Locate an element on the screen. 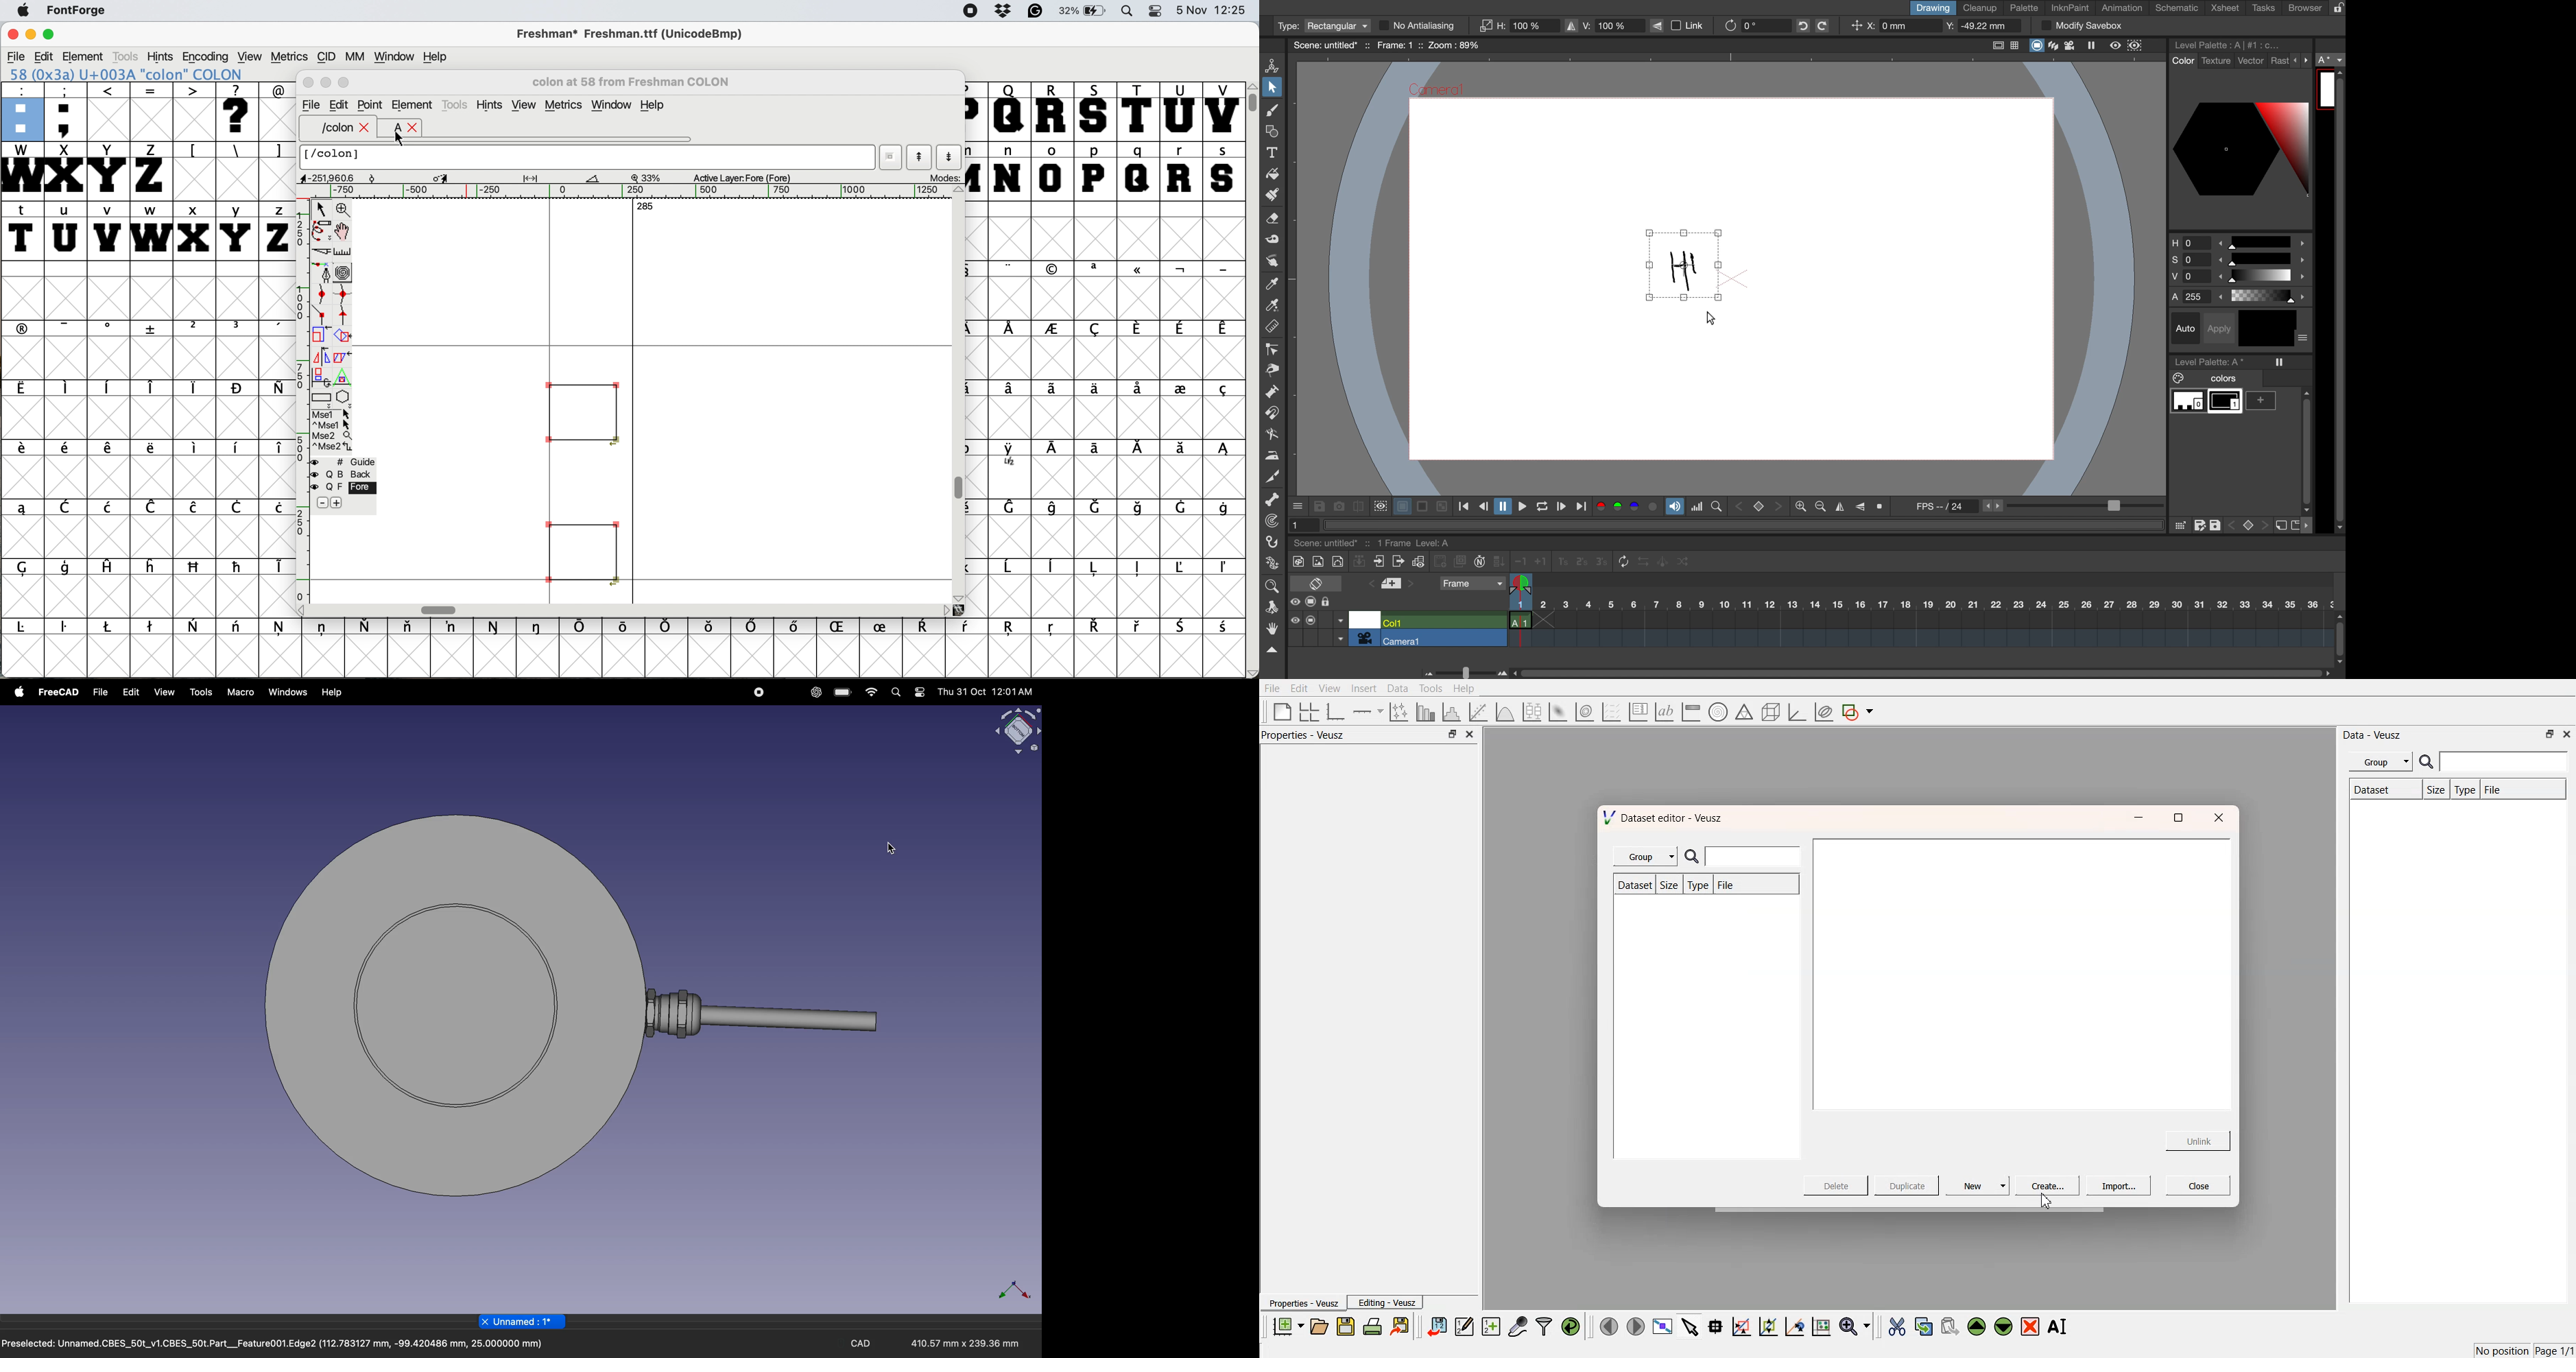 This screenshot has height=1372, width=2576. object is located at coordinates (569, 1009).